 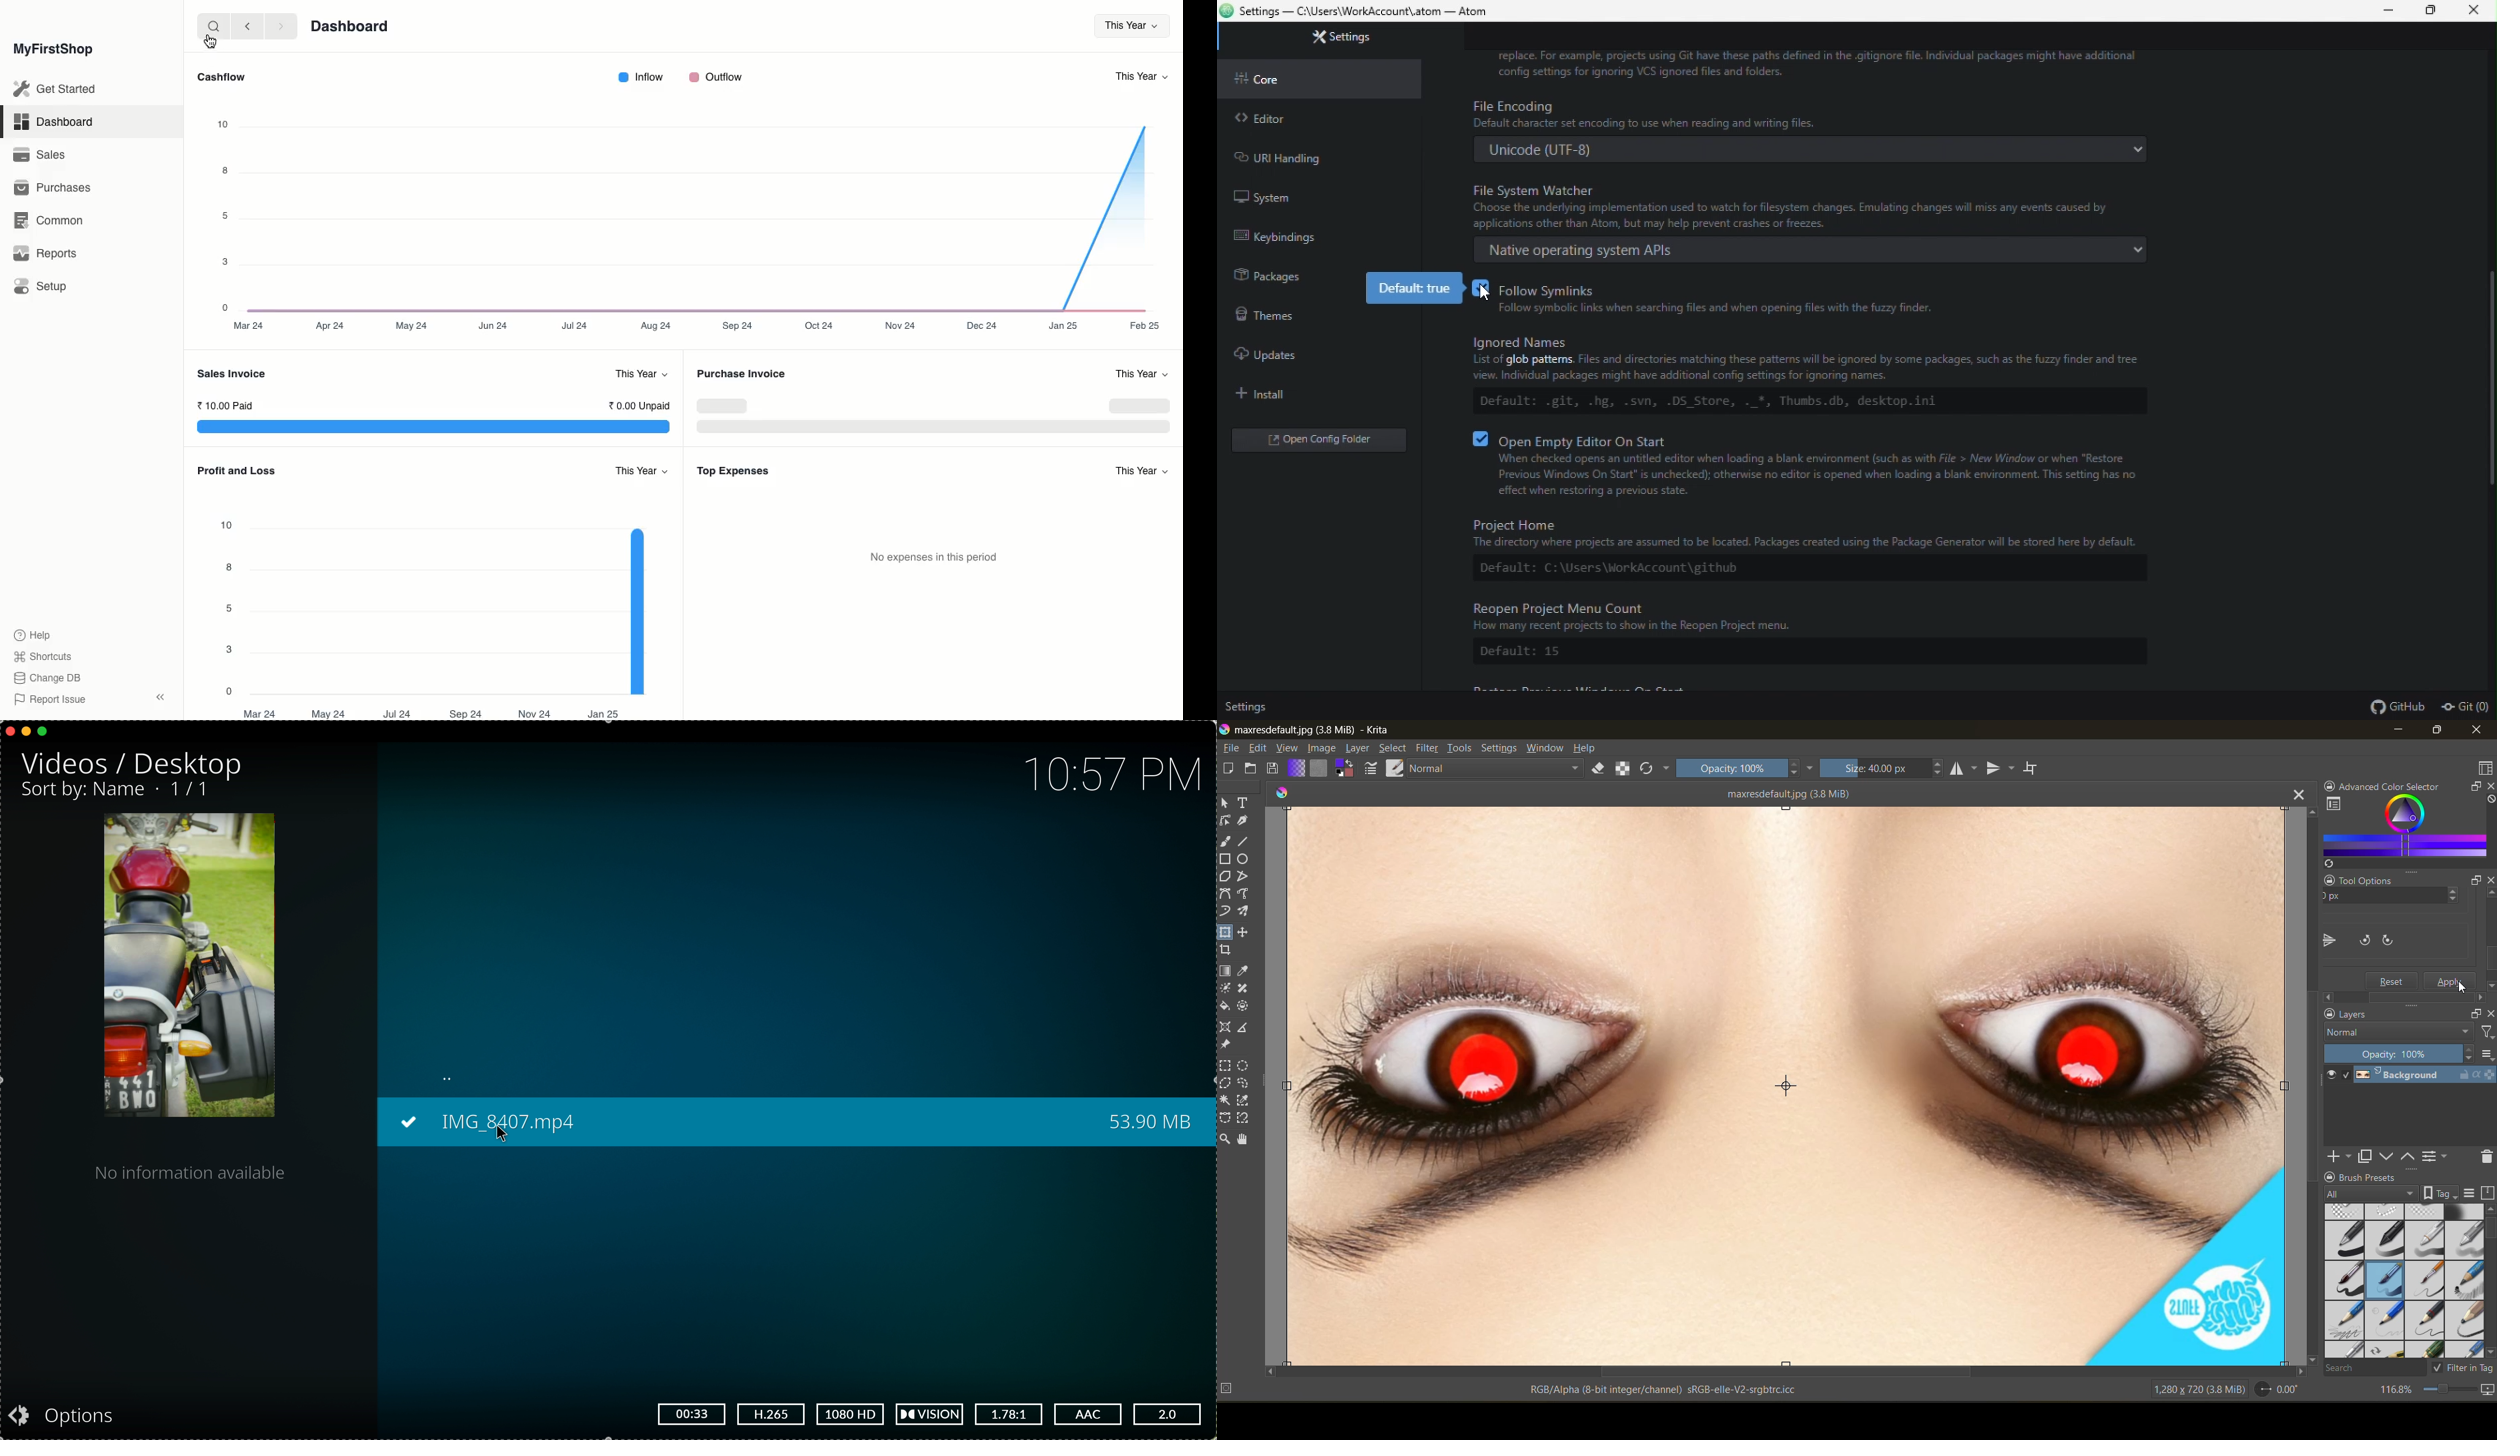 I want to click on Dashboard, so click(x=53, y=121).